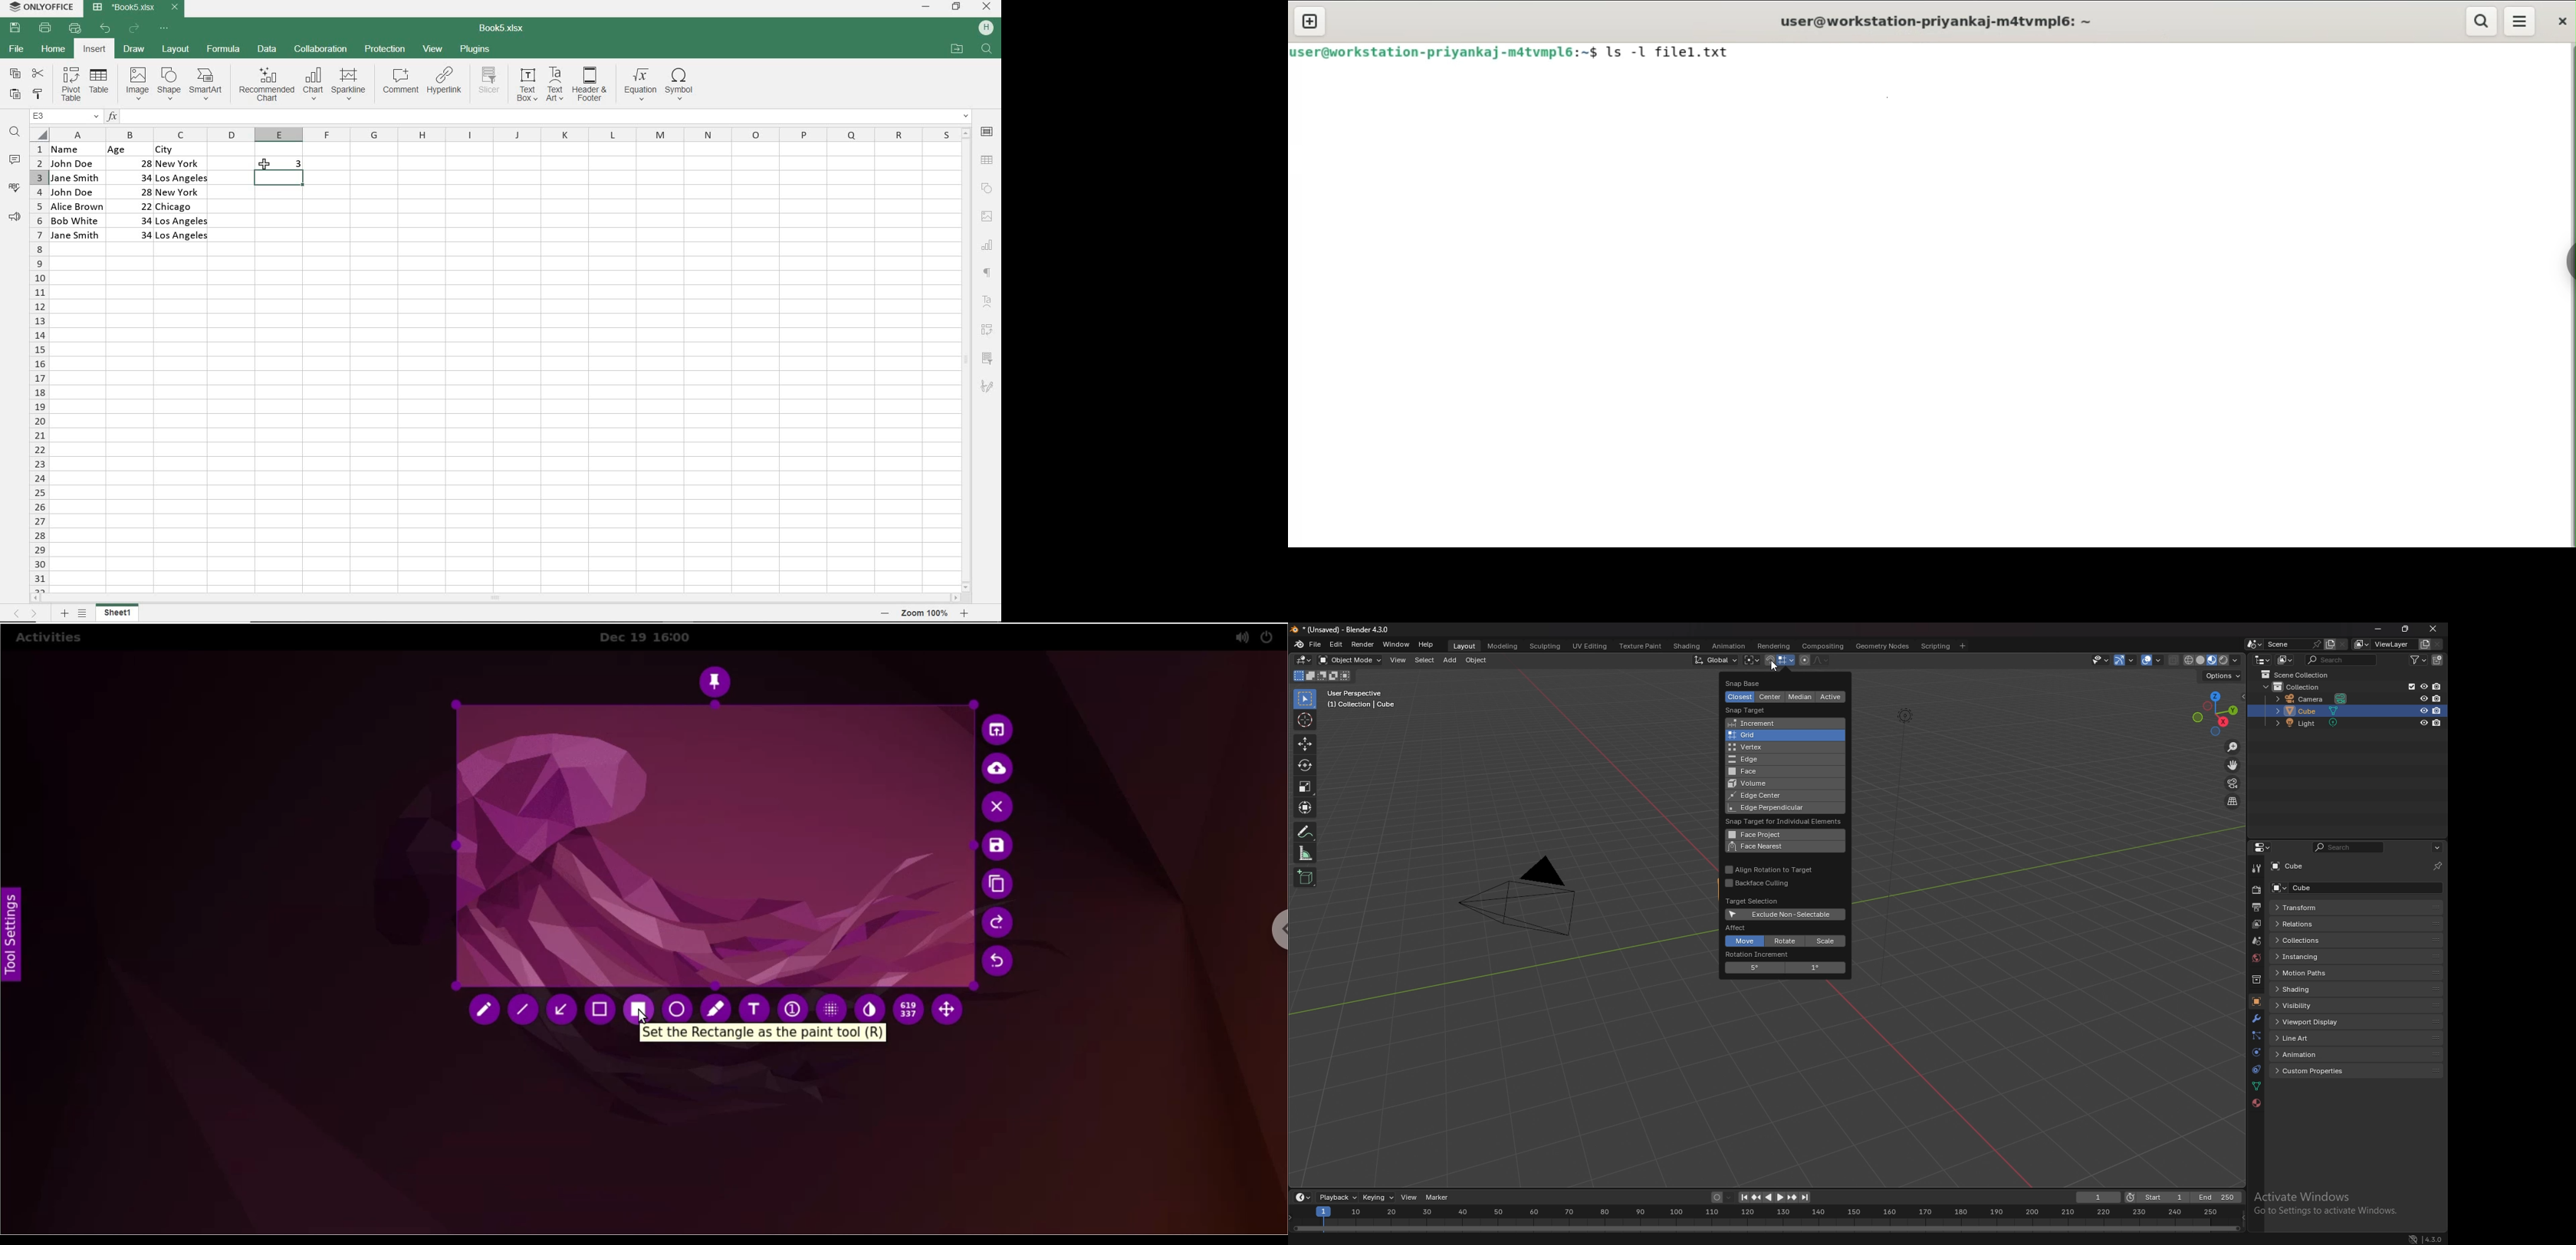 This screenshot has height=1260, width=2576. What do you see at coordinates (1826, 941) in the screenshot?
I see `scale` at bounding box center [1826, 941].